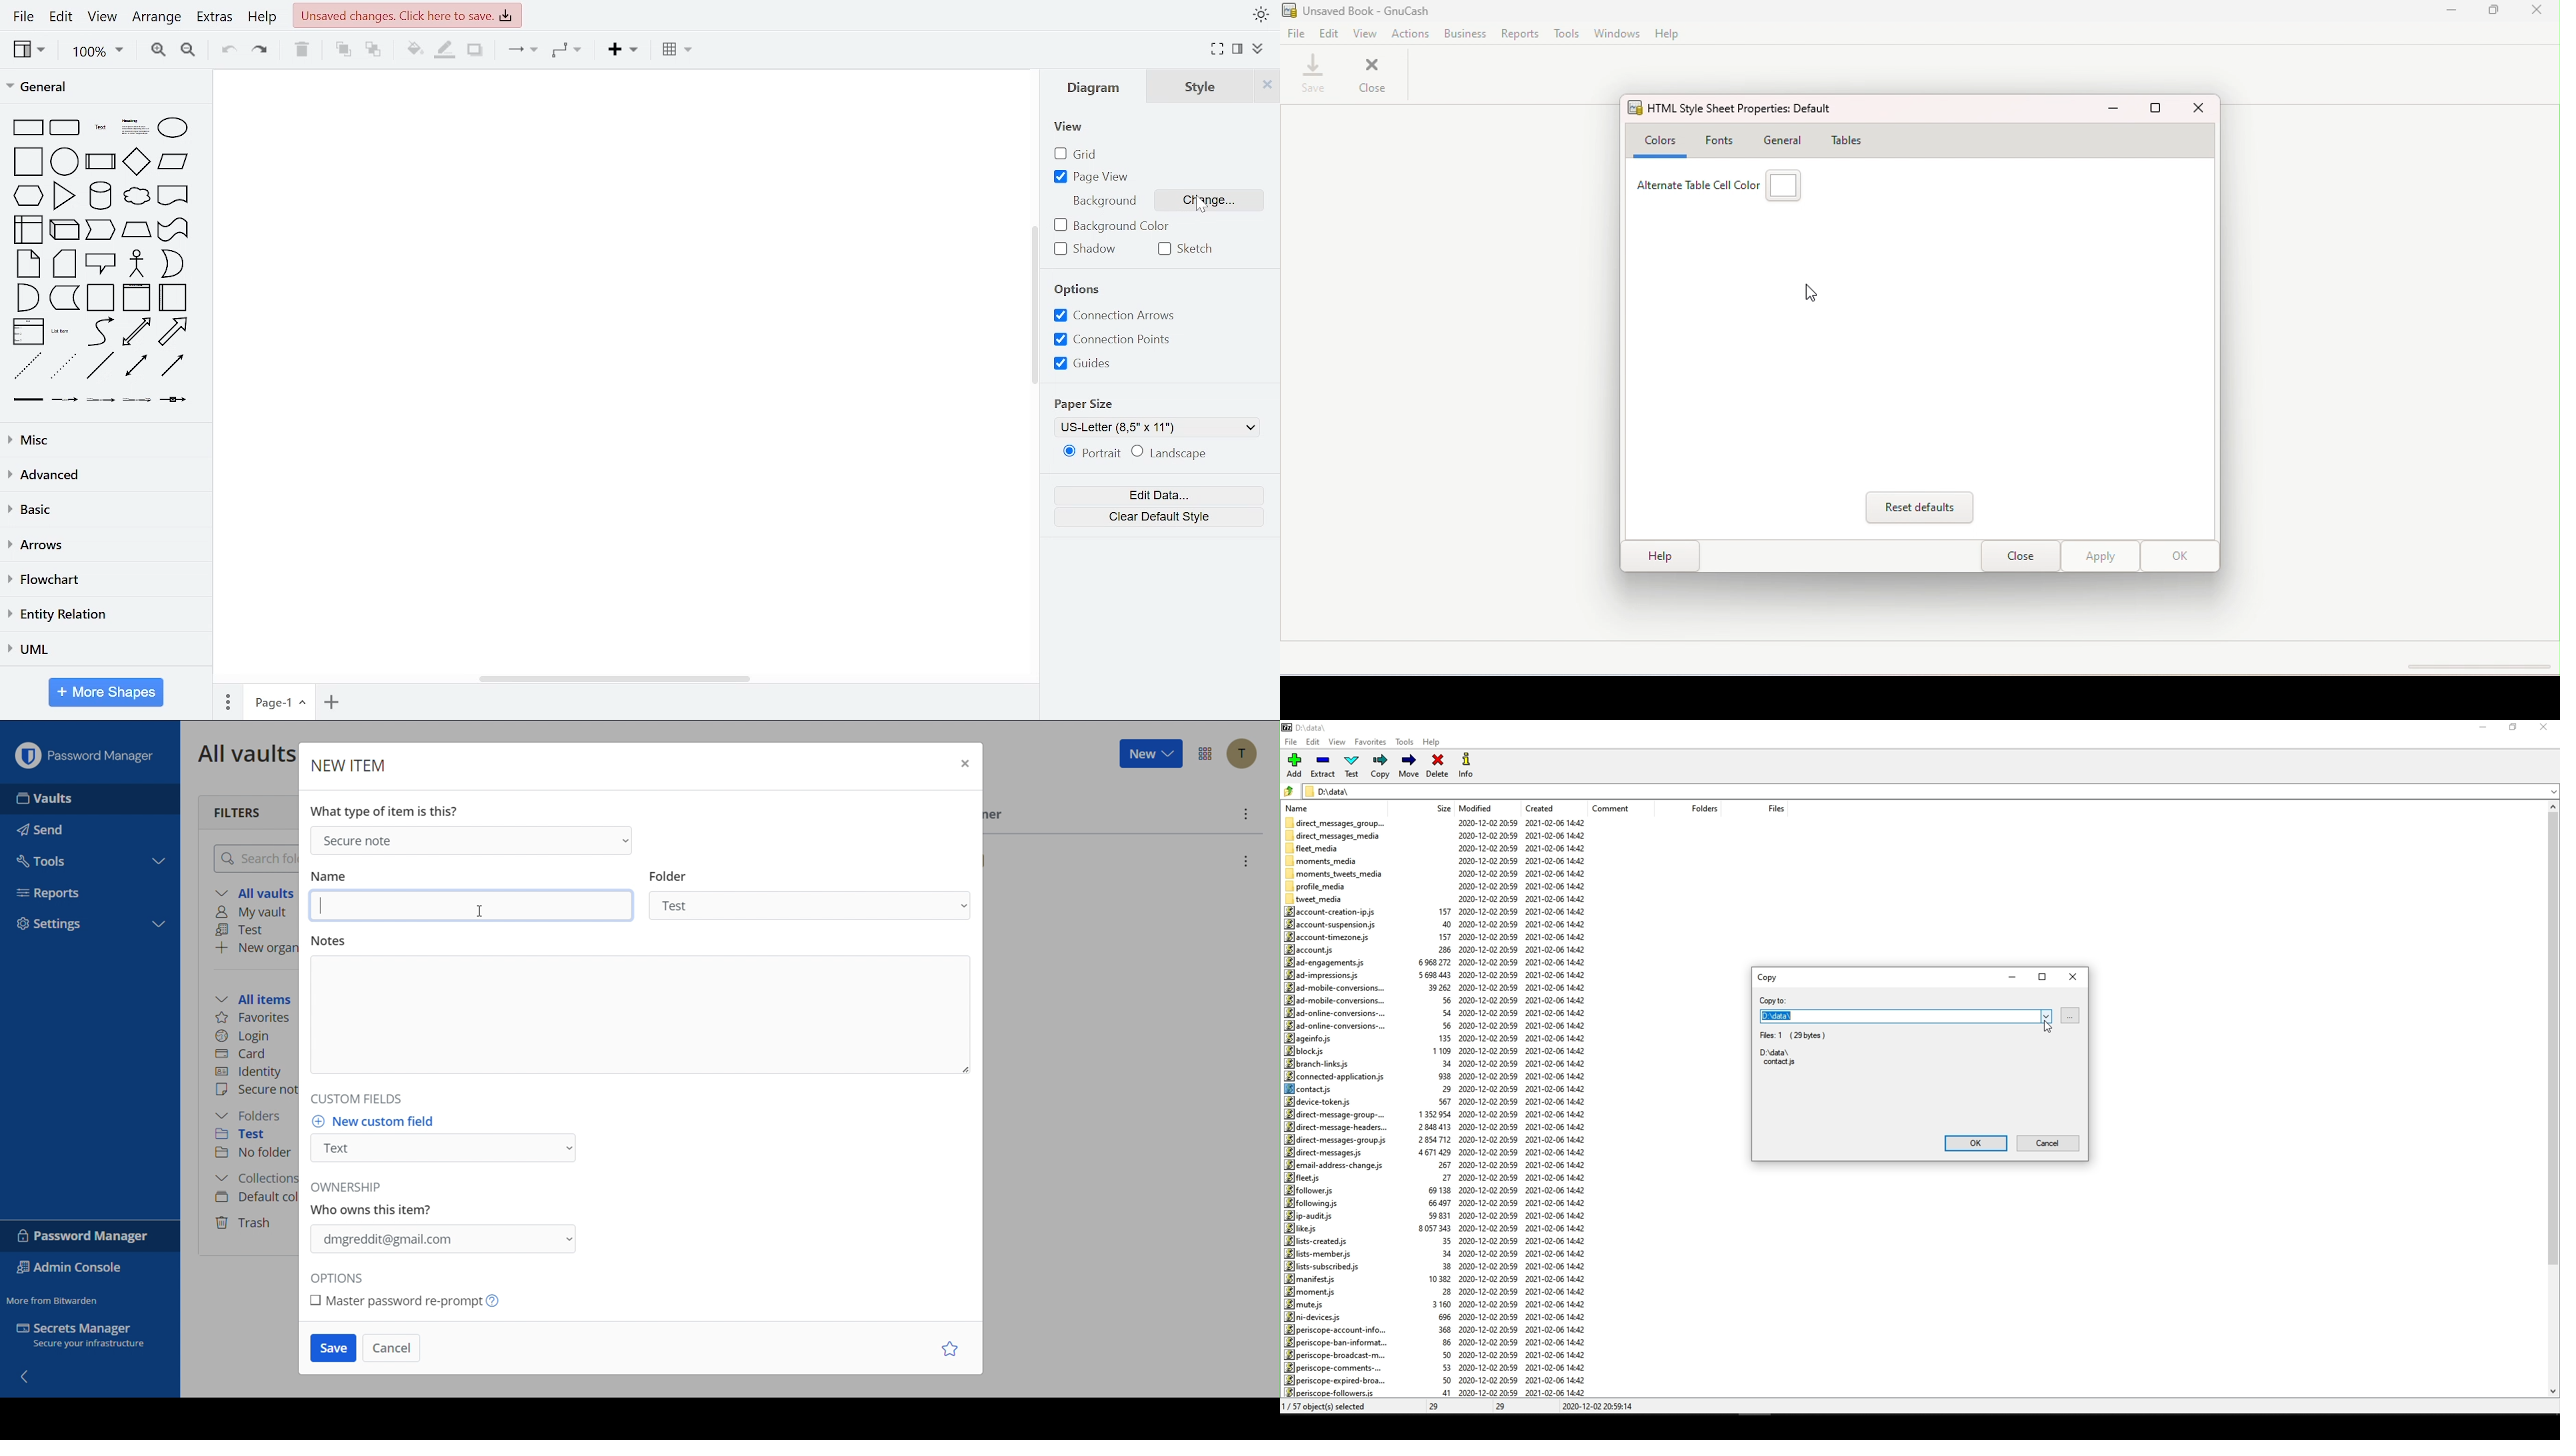 This screenshot has height=1456, width=2576. I want to click on device-token.js, so click(1321, 1101).